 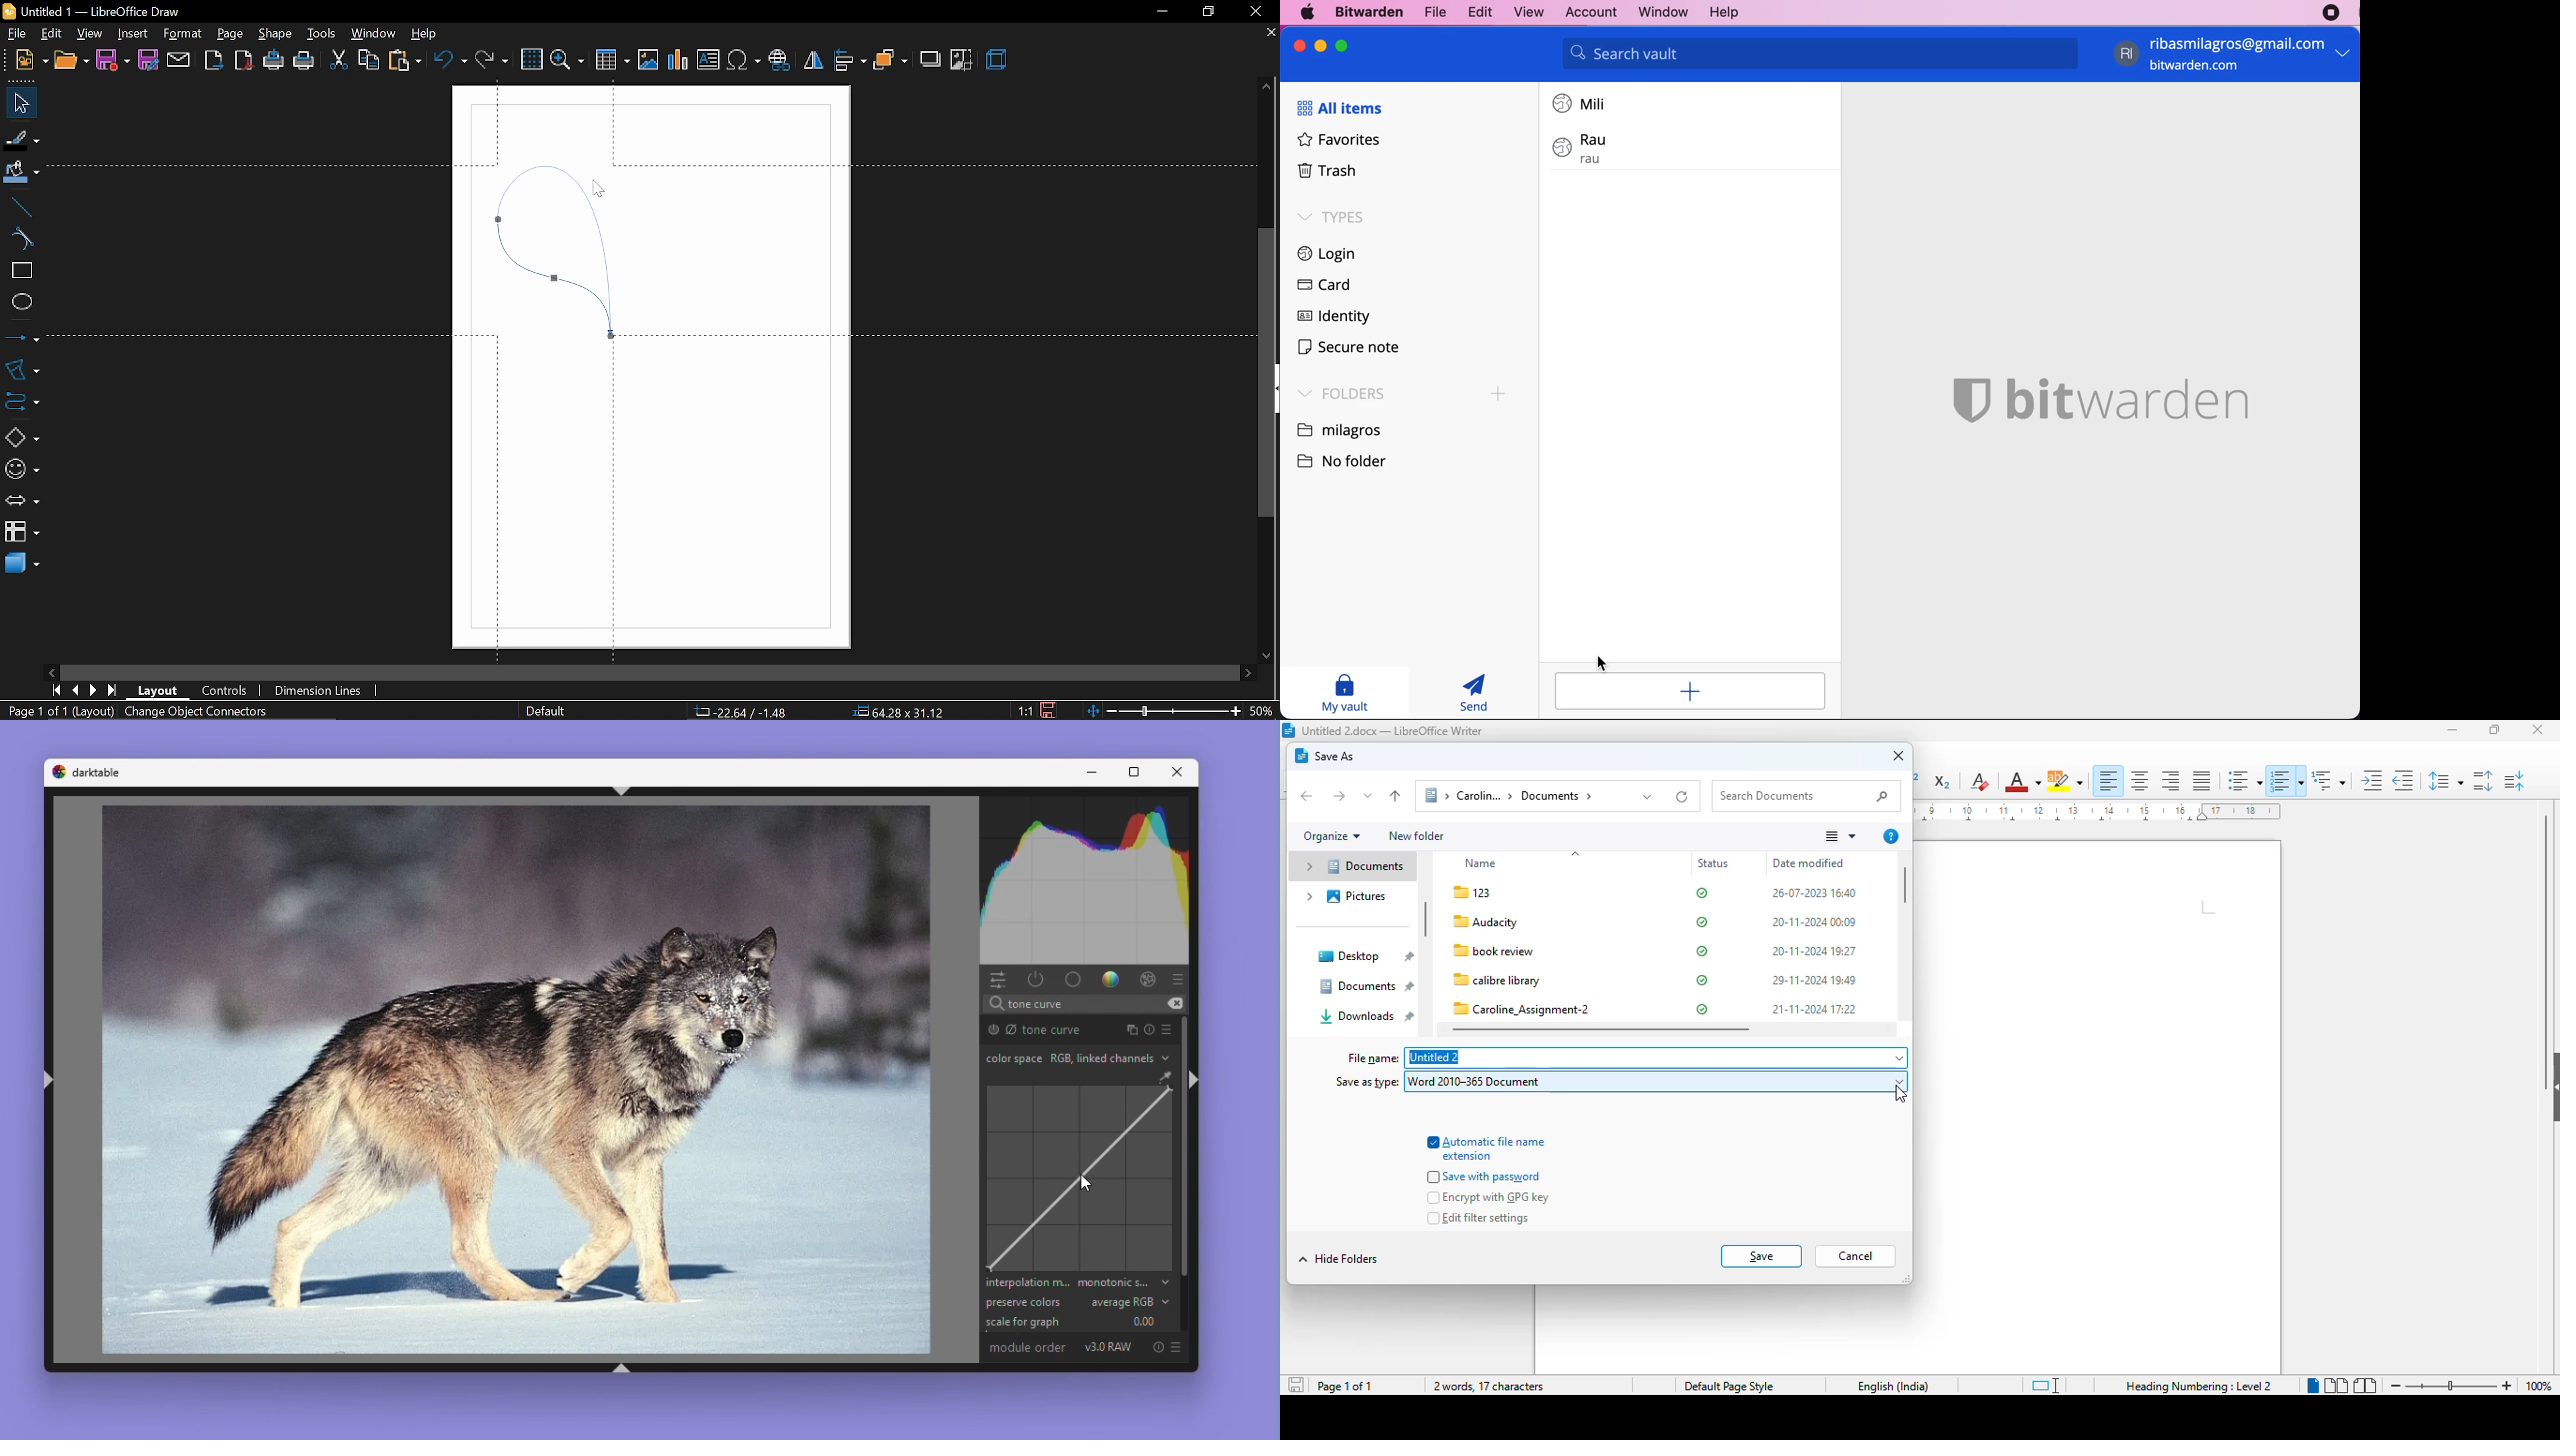 What do you see at coordinates (1088, 1183) in the screenshot?
I see `Cursor` at bounding box center [1088, 1183].